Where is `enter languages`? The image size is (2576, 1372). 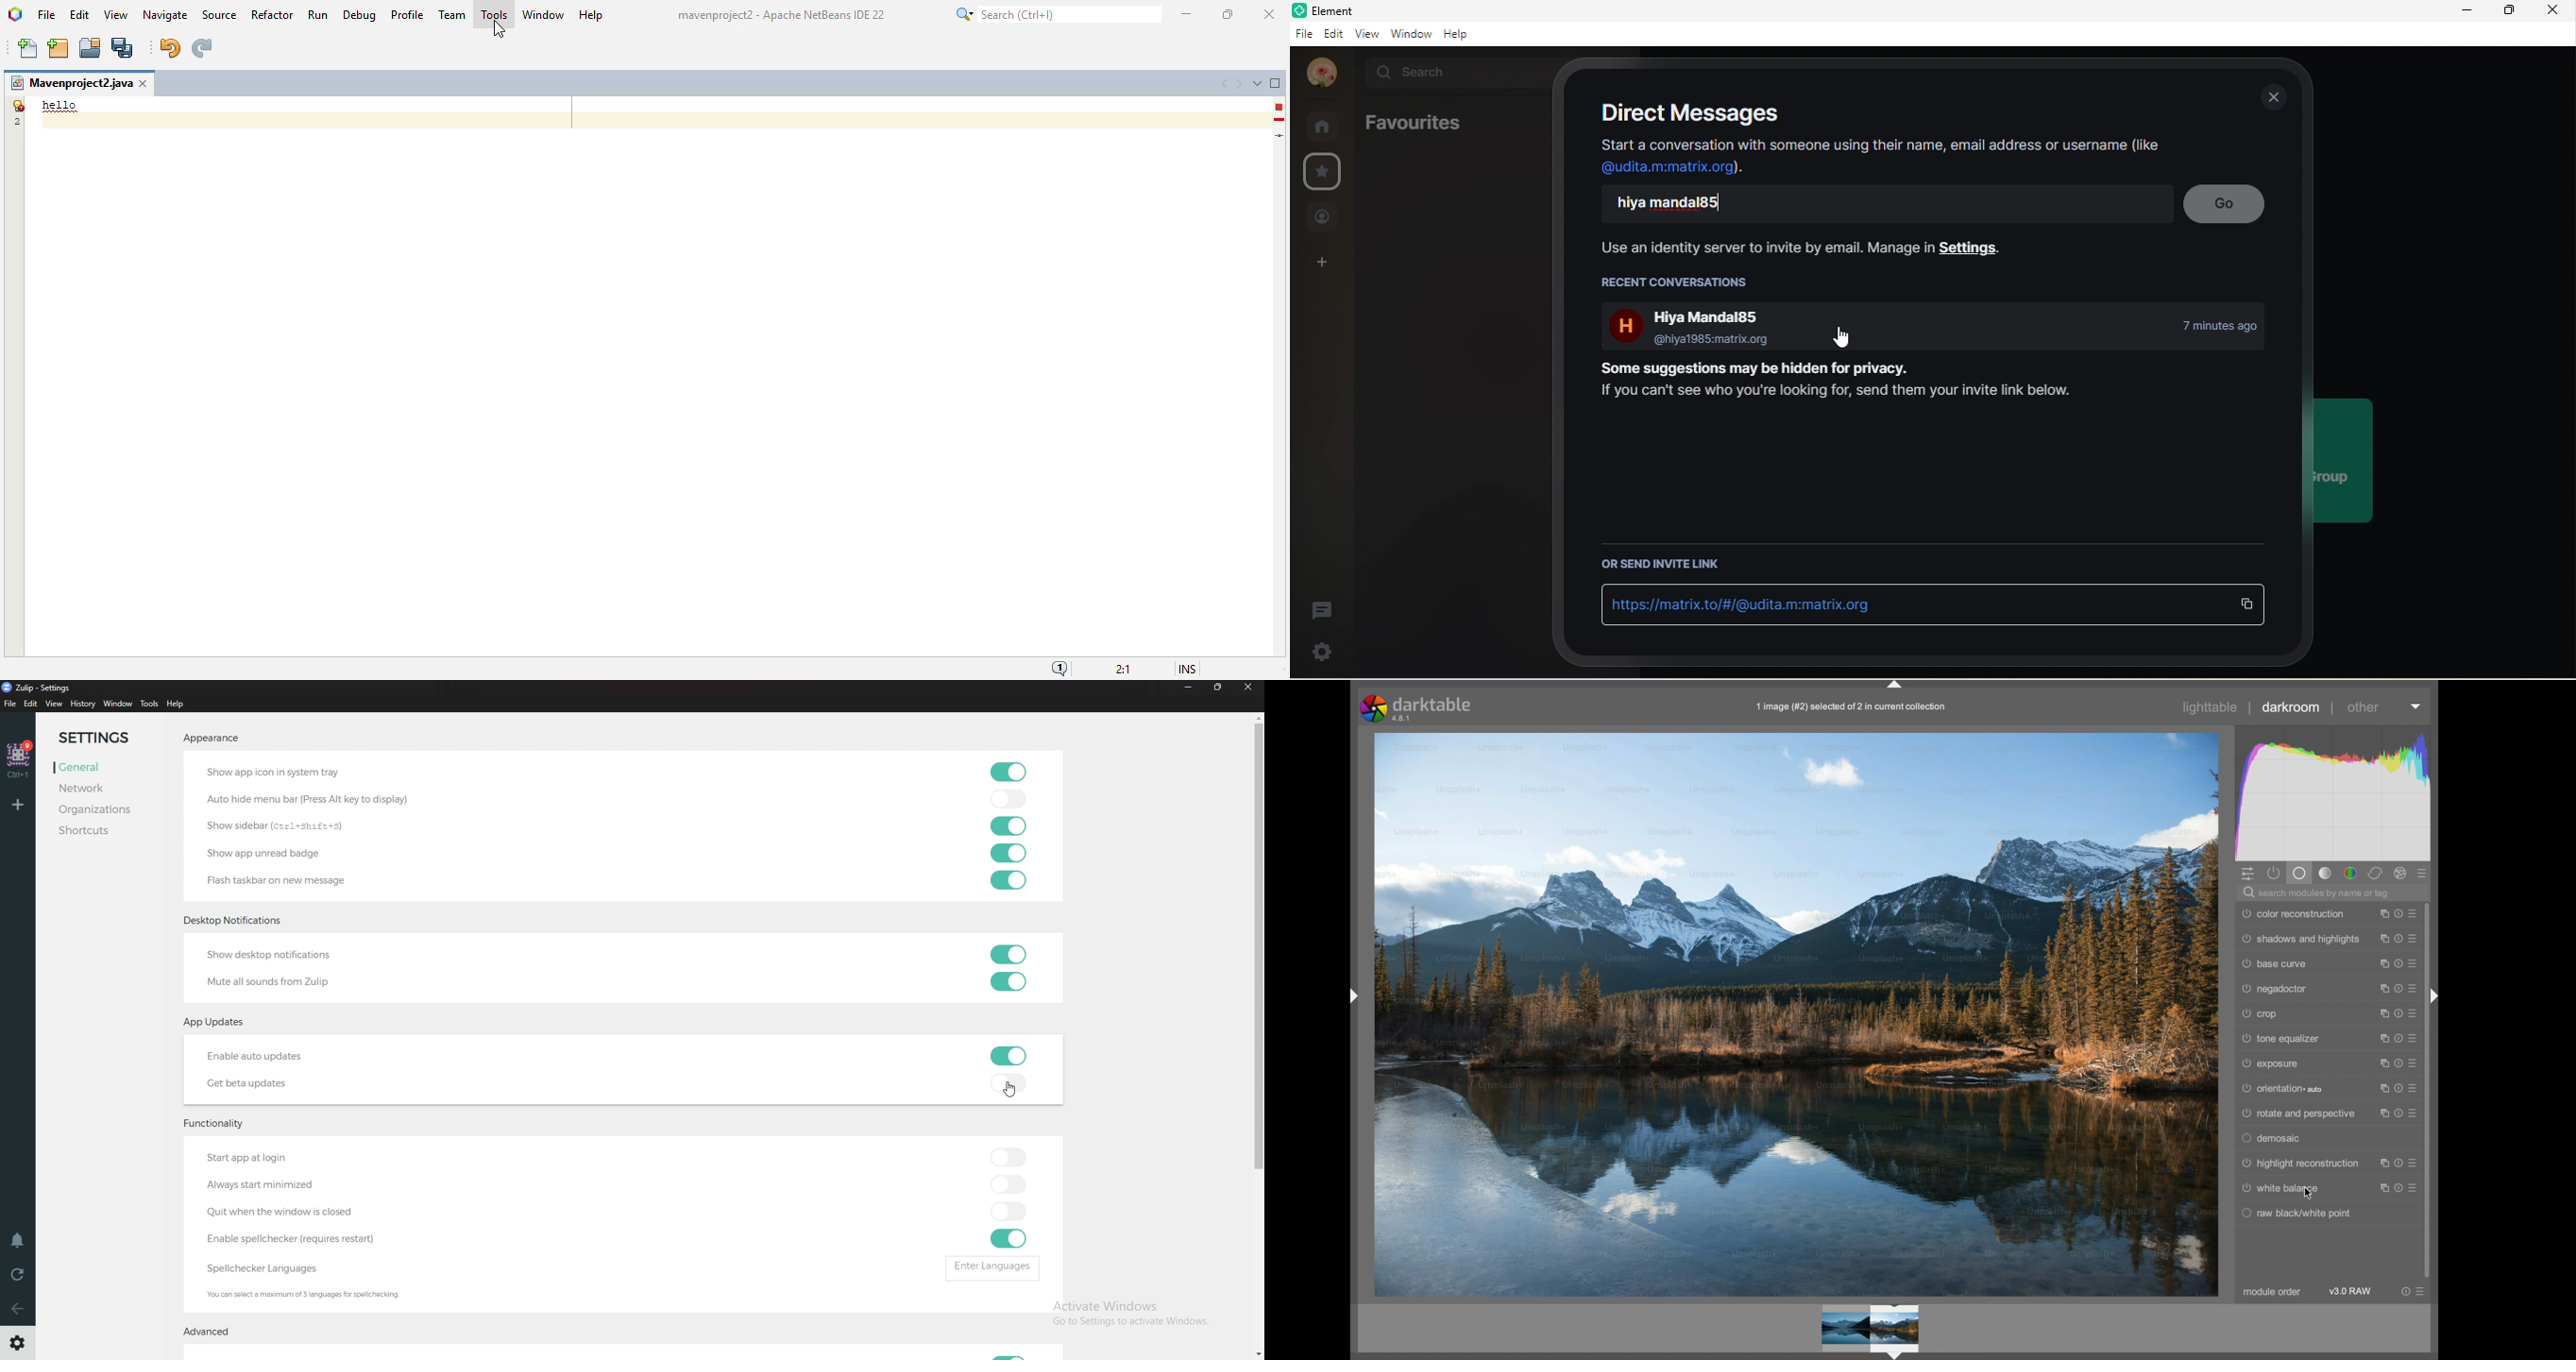 enter languages is located at coordinates (995, 1267).